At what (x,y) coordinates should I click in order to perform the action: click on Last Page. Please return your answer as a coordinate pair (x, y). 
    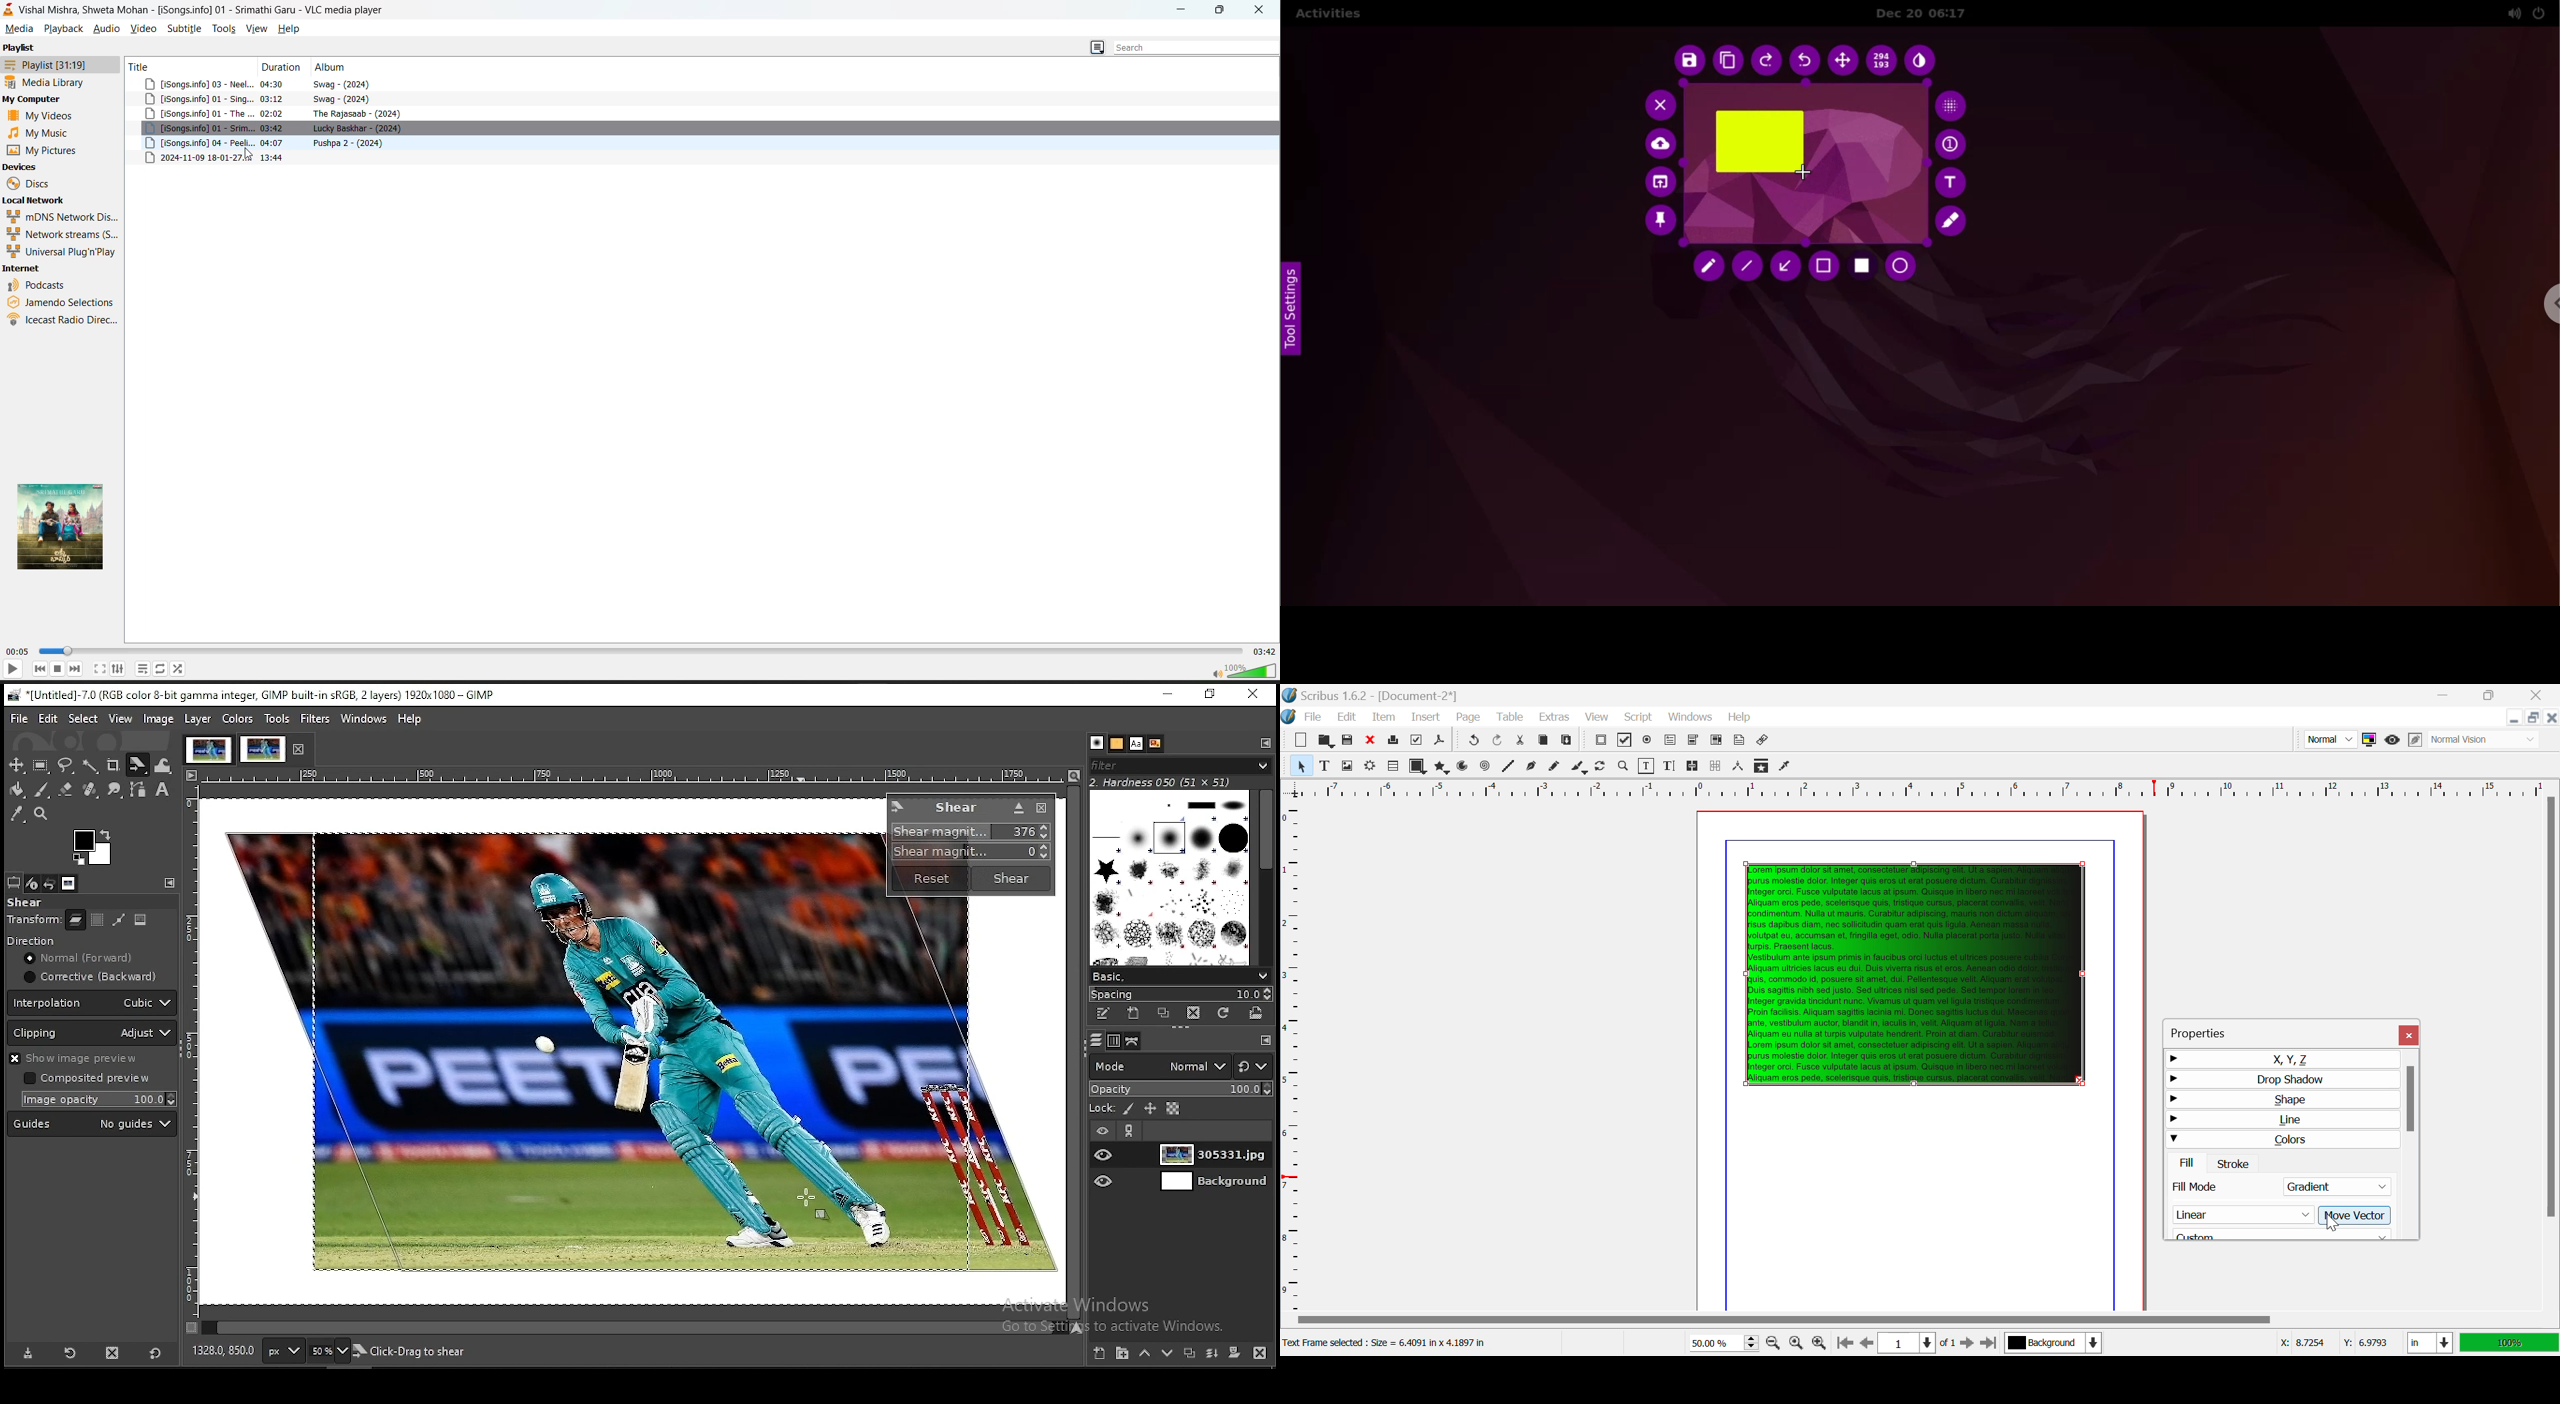
    Looking at the image, I should click on (1988, 1343).